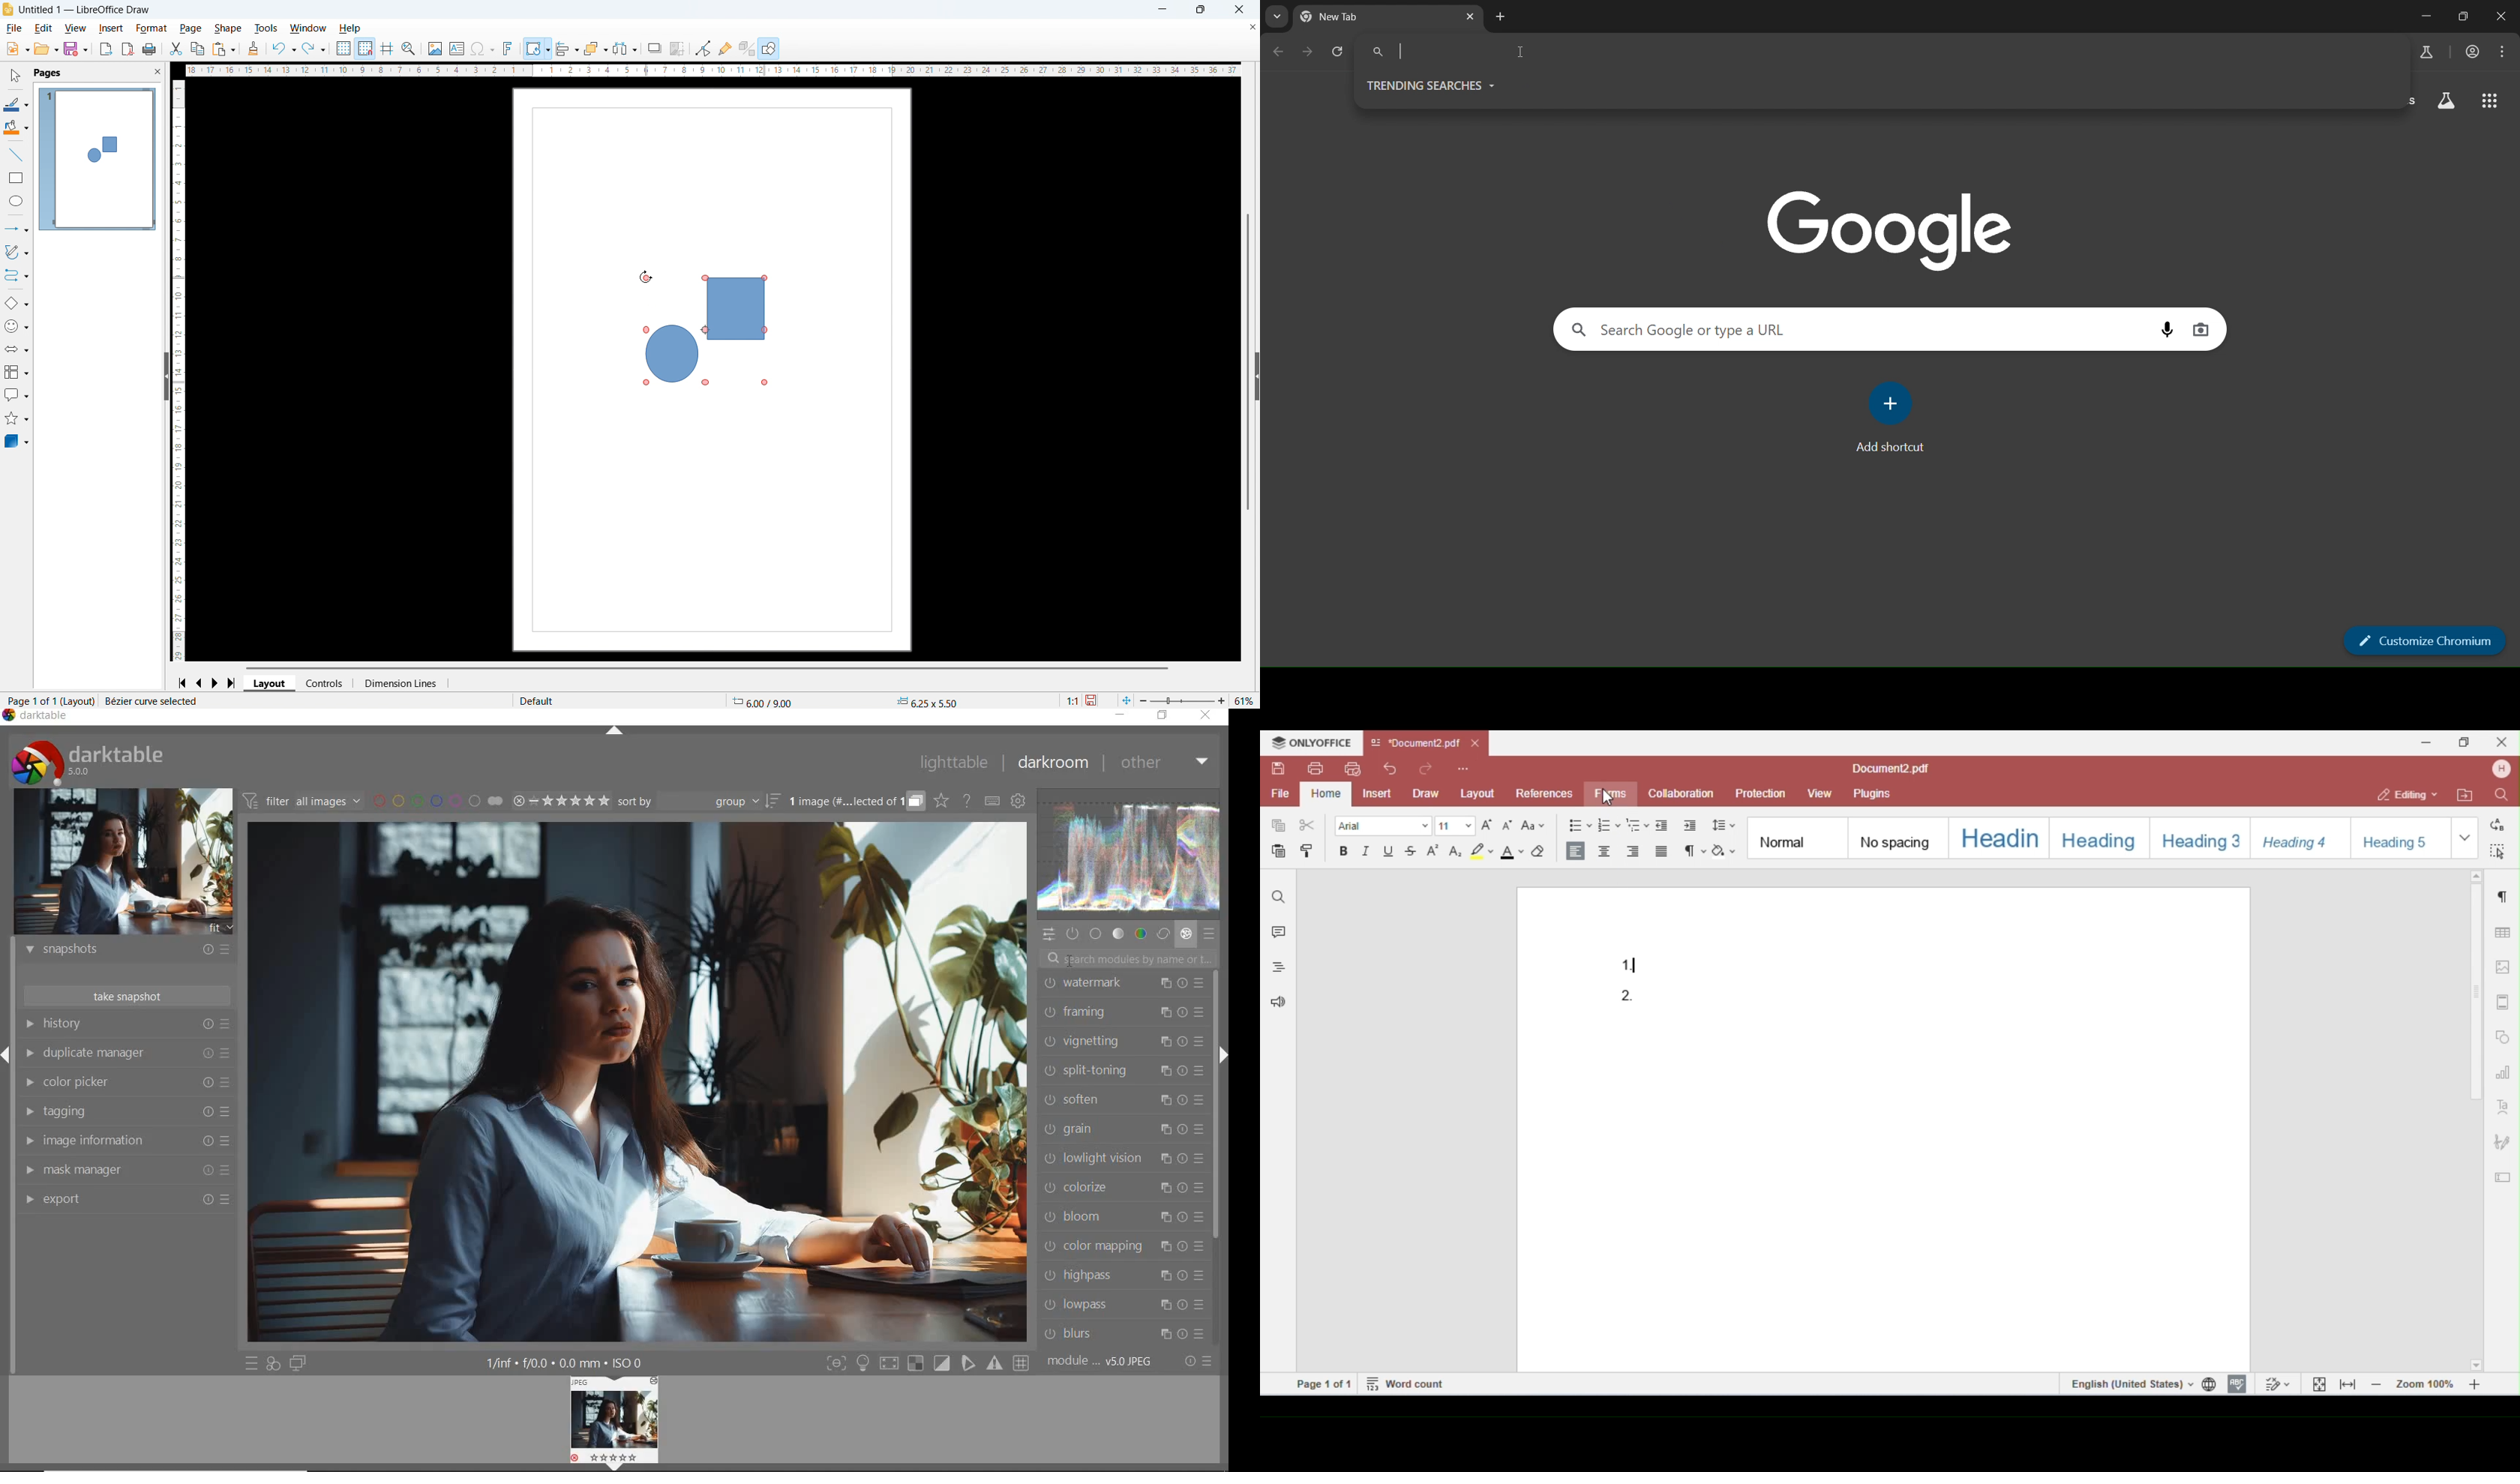 The width and height of the screenshot is (2520, 1484). What do you see at coordinates (597, 48) in the screenshot?
I see `Arrange ` at bounding box center [597, 48].